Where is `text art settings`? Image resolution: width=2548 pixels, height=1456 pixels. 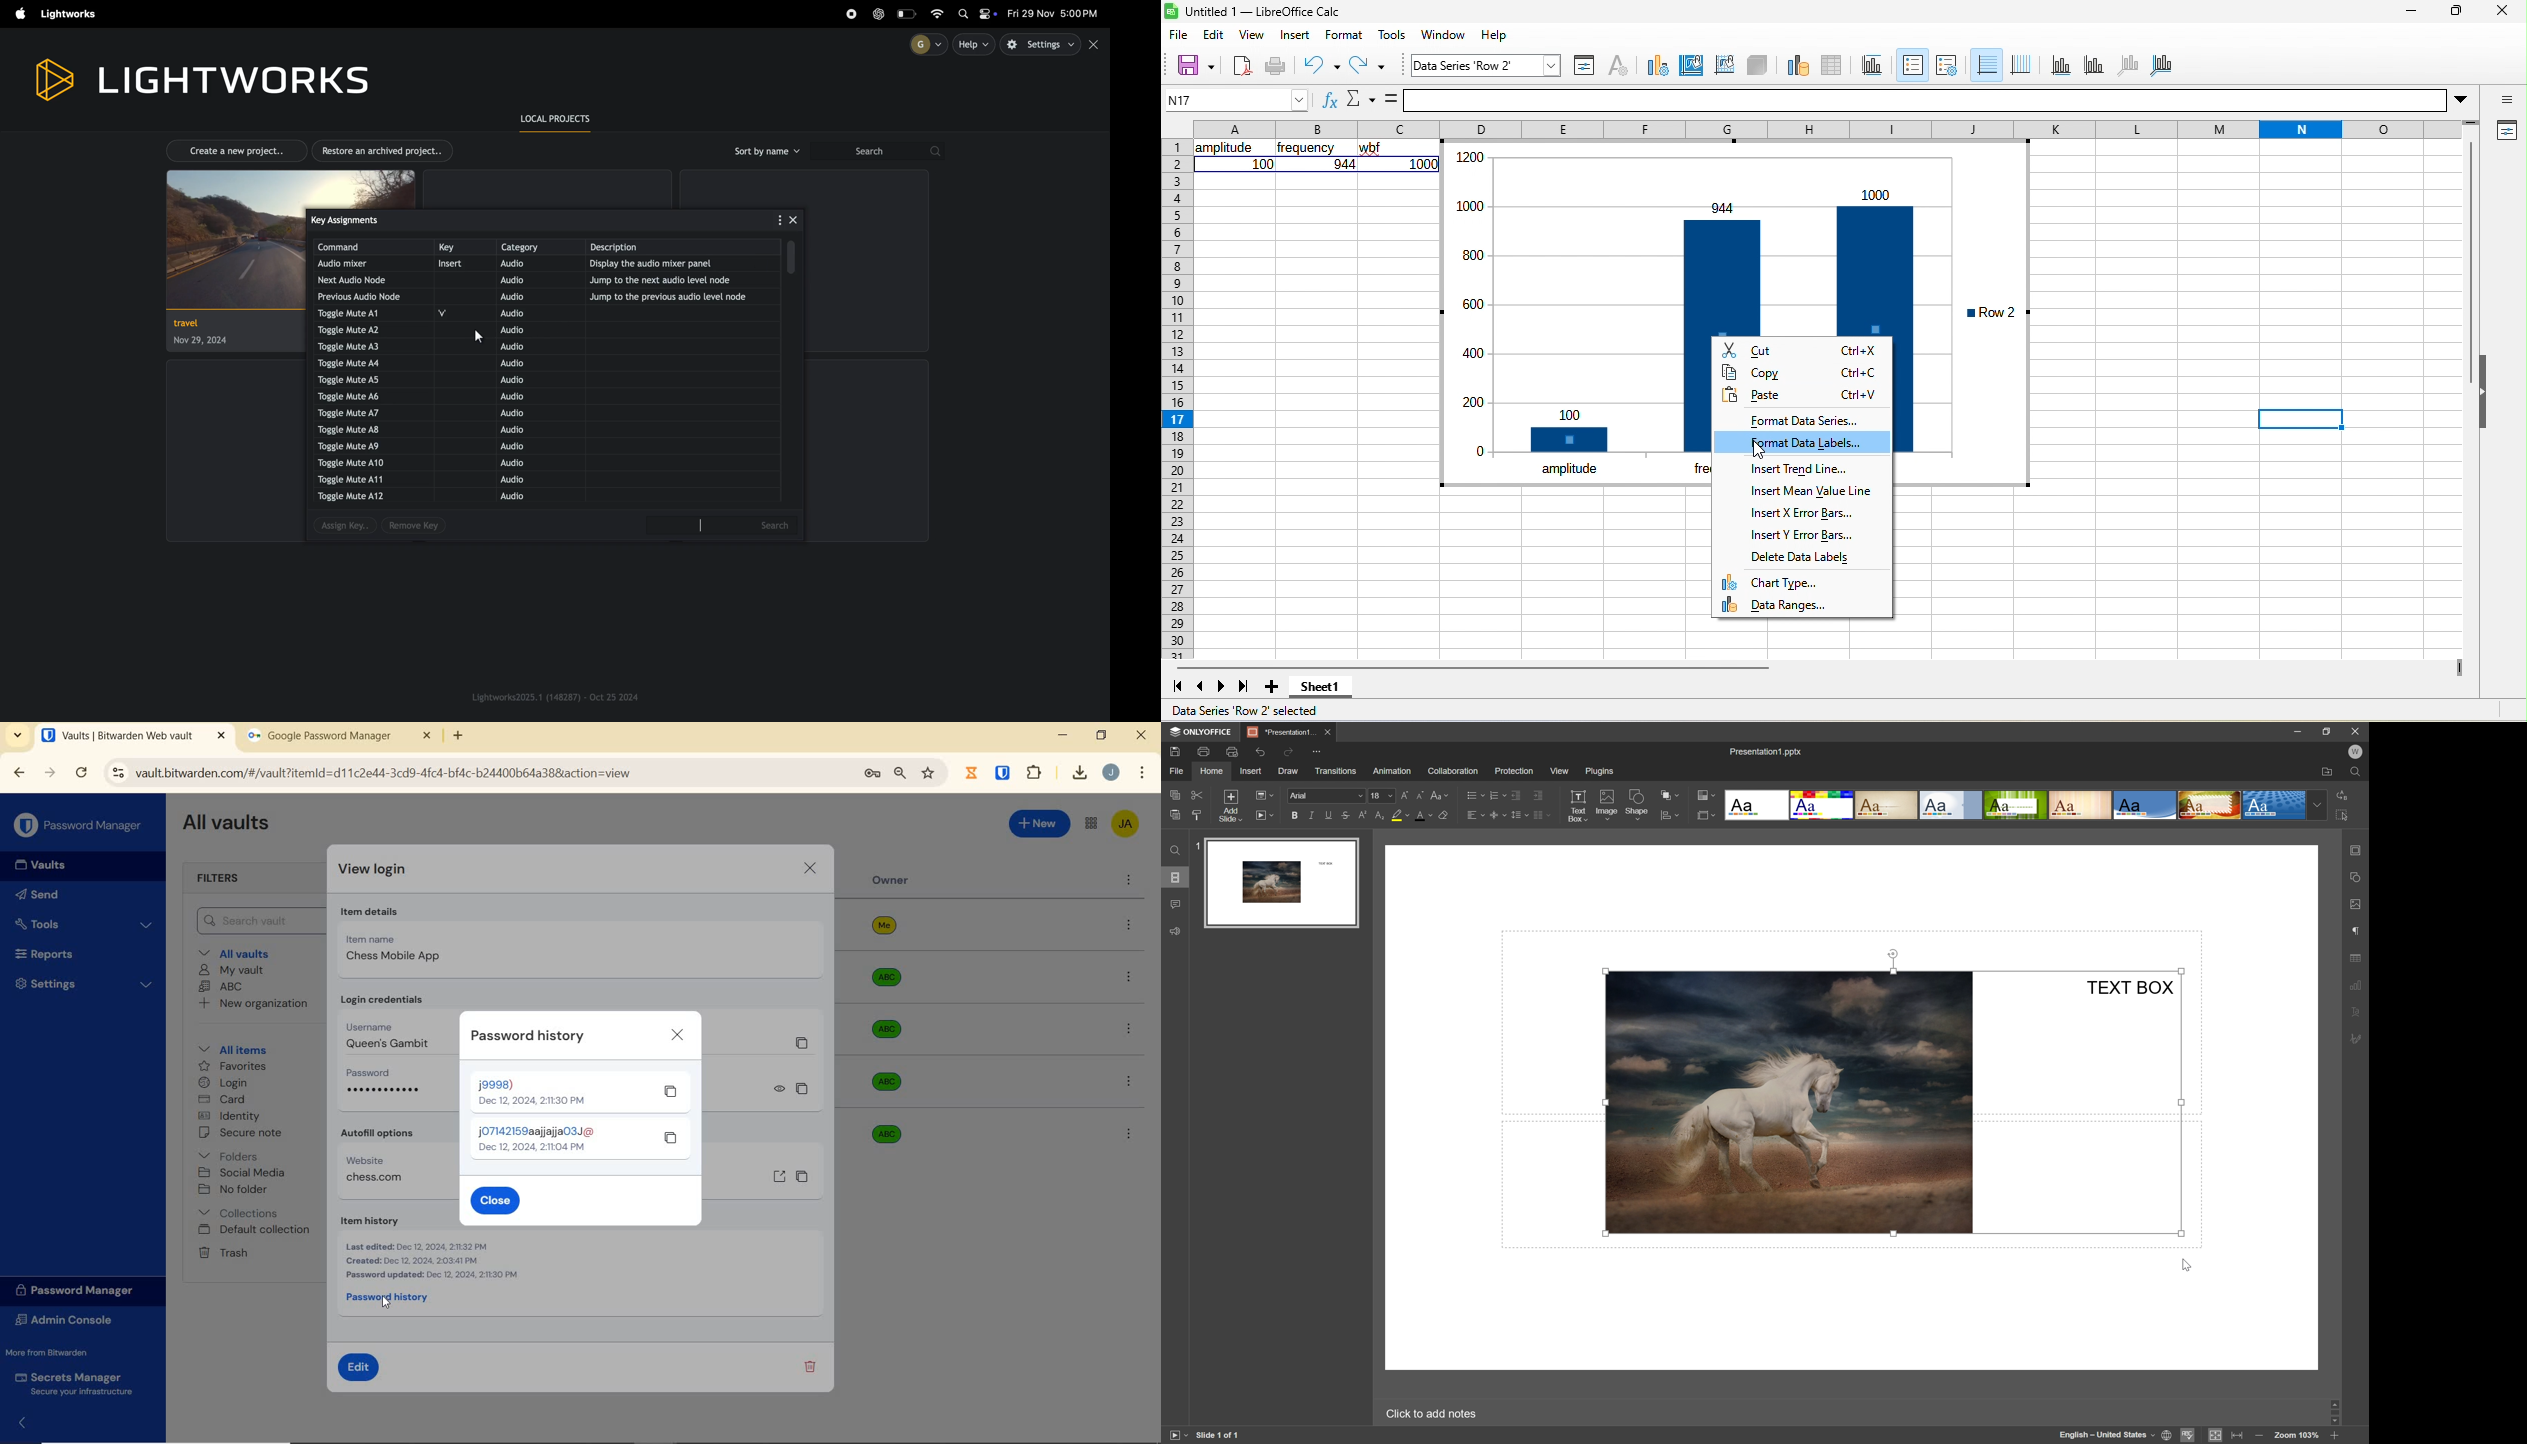
text art settings is located at coordinates (2353, 1011).